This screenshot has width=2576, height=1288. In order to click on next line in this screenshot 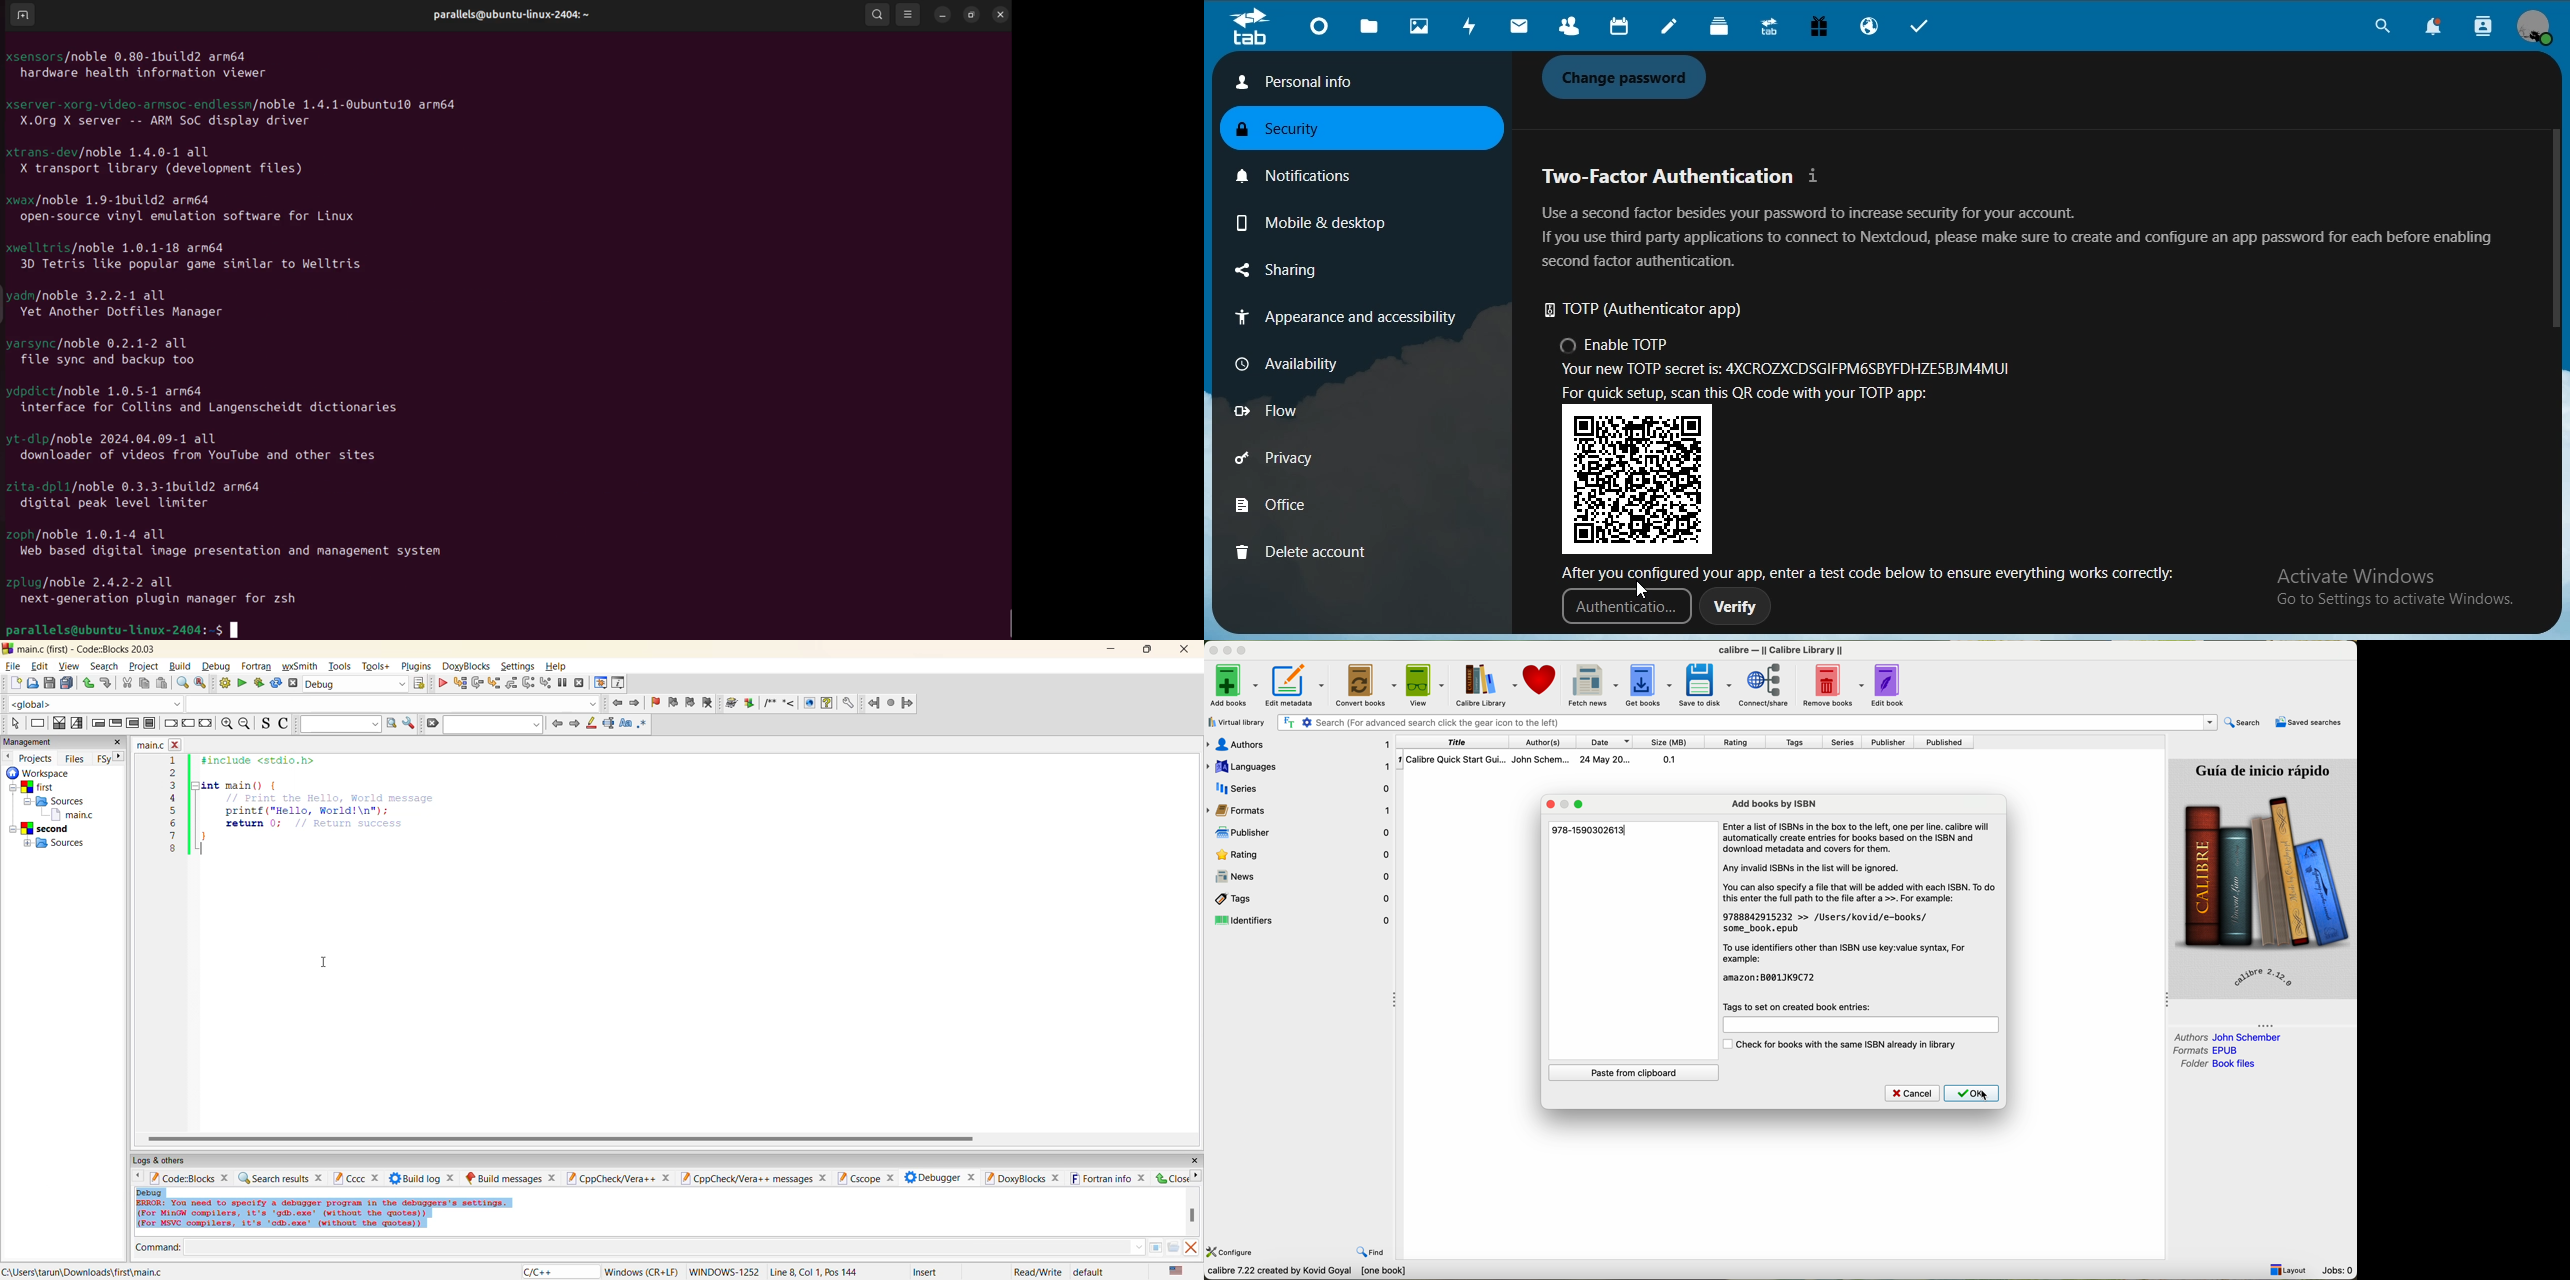, I will do `click(476, 684)`.